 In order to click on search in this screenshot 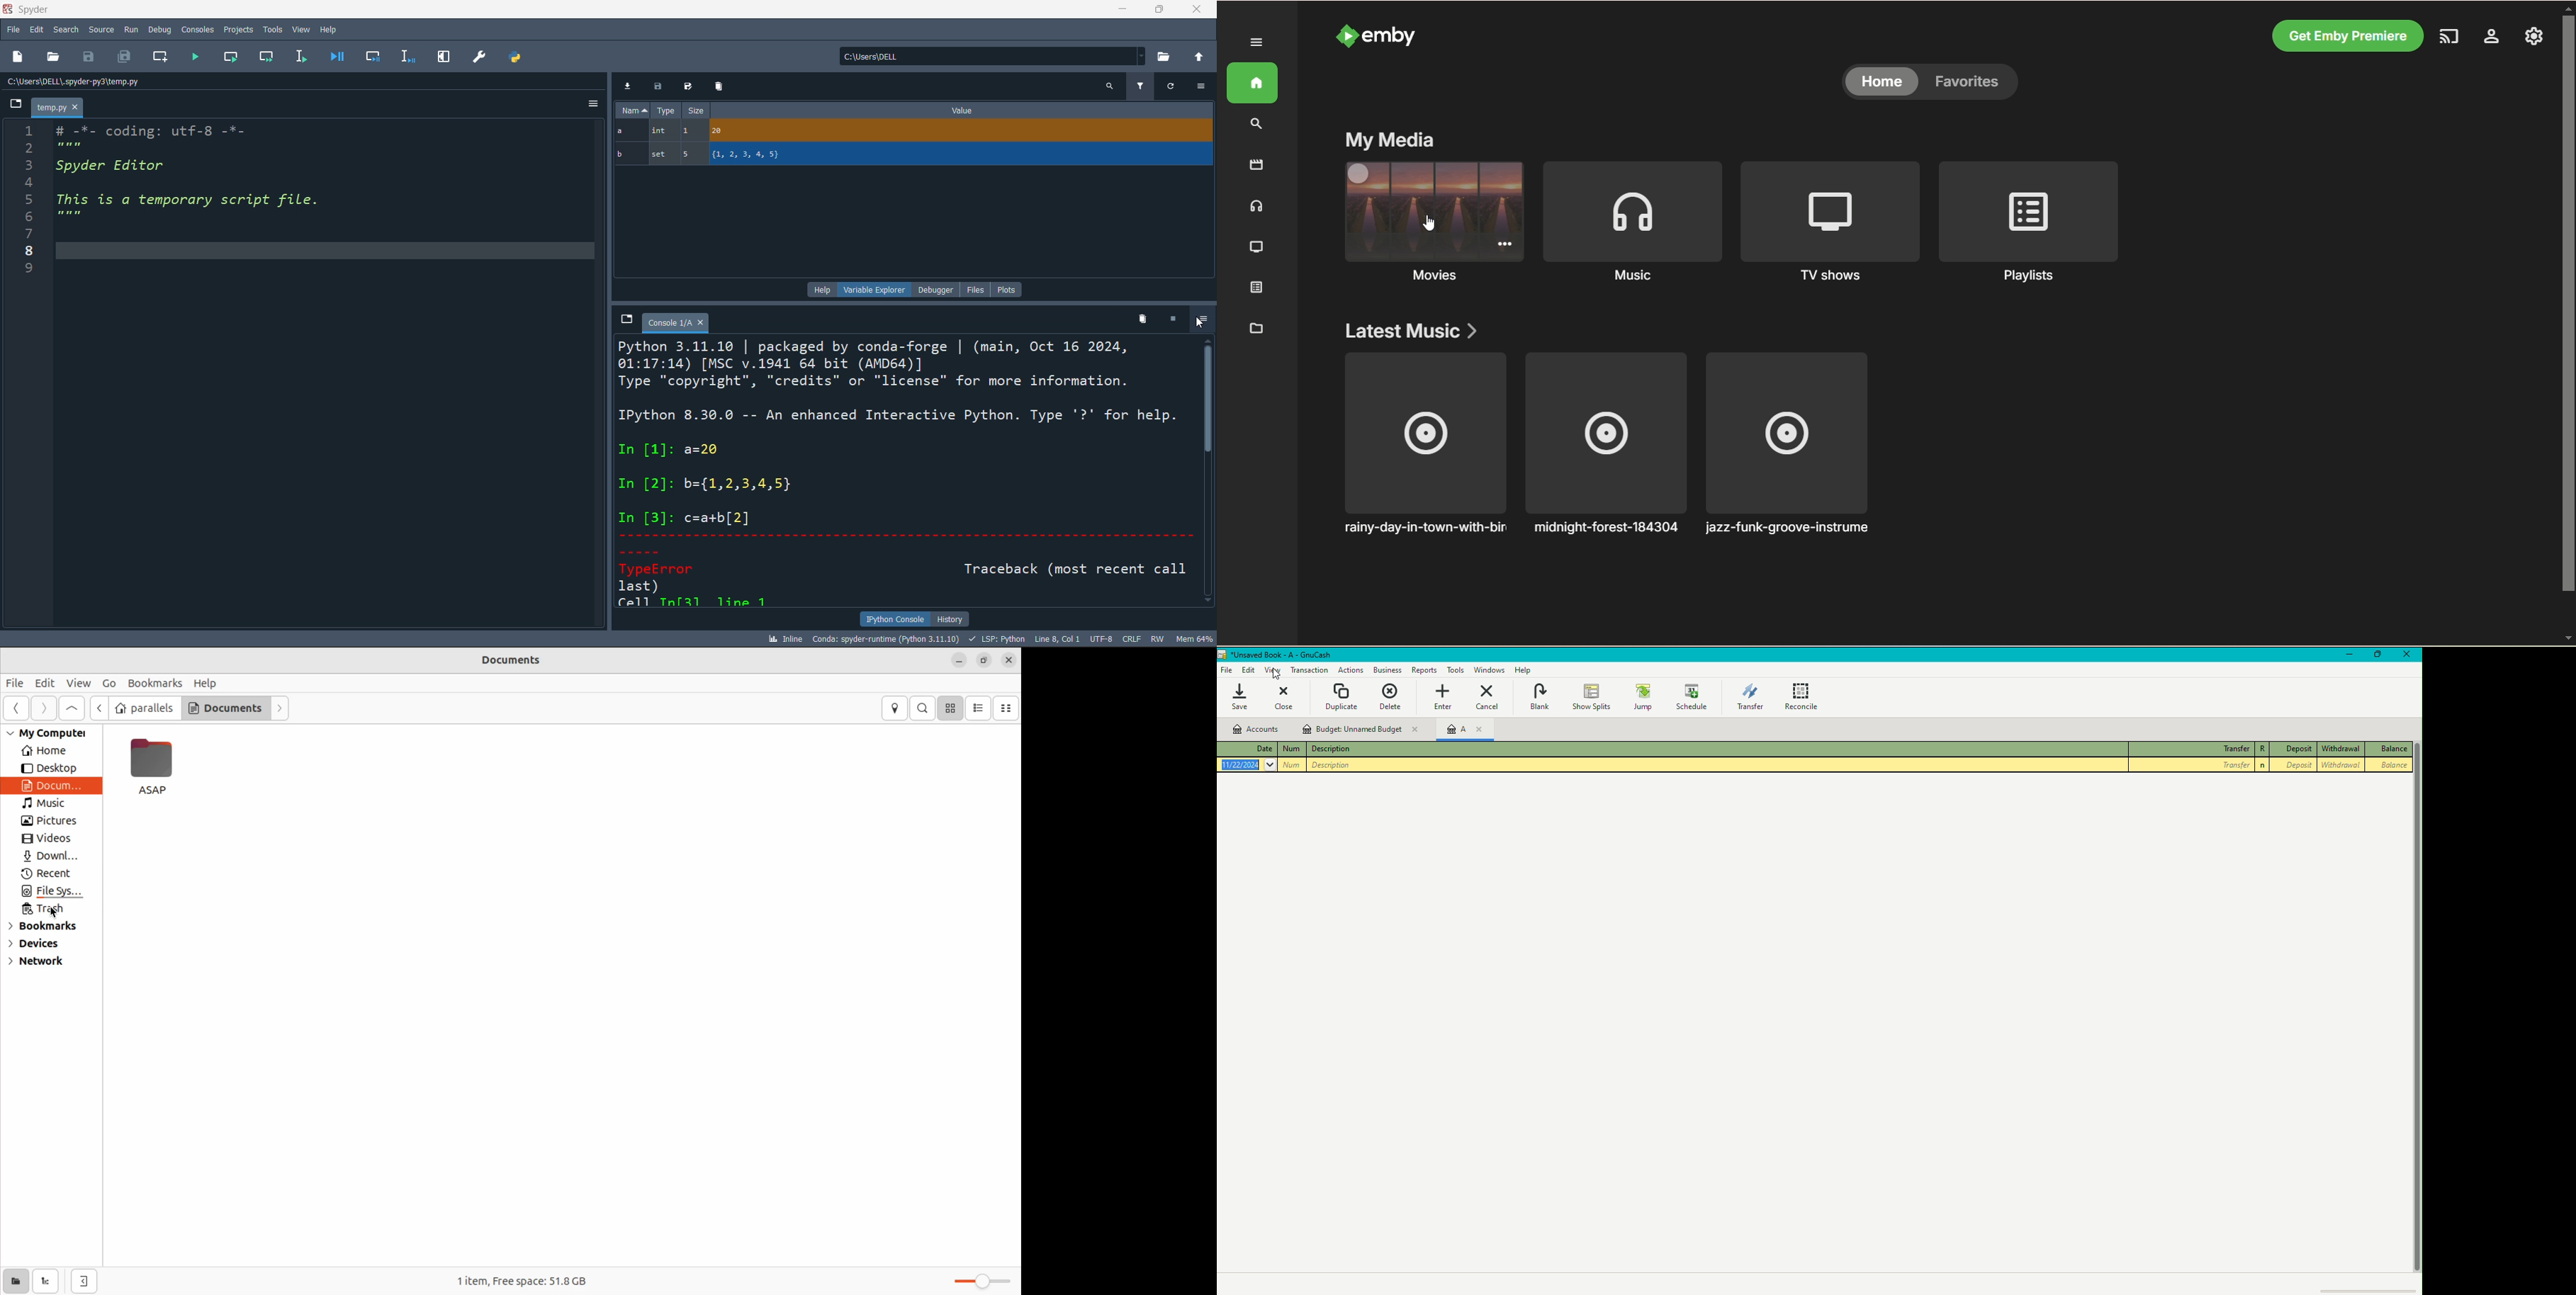, I will do `click(64, 30)`.